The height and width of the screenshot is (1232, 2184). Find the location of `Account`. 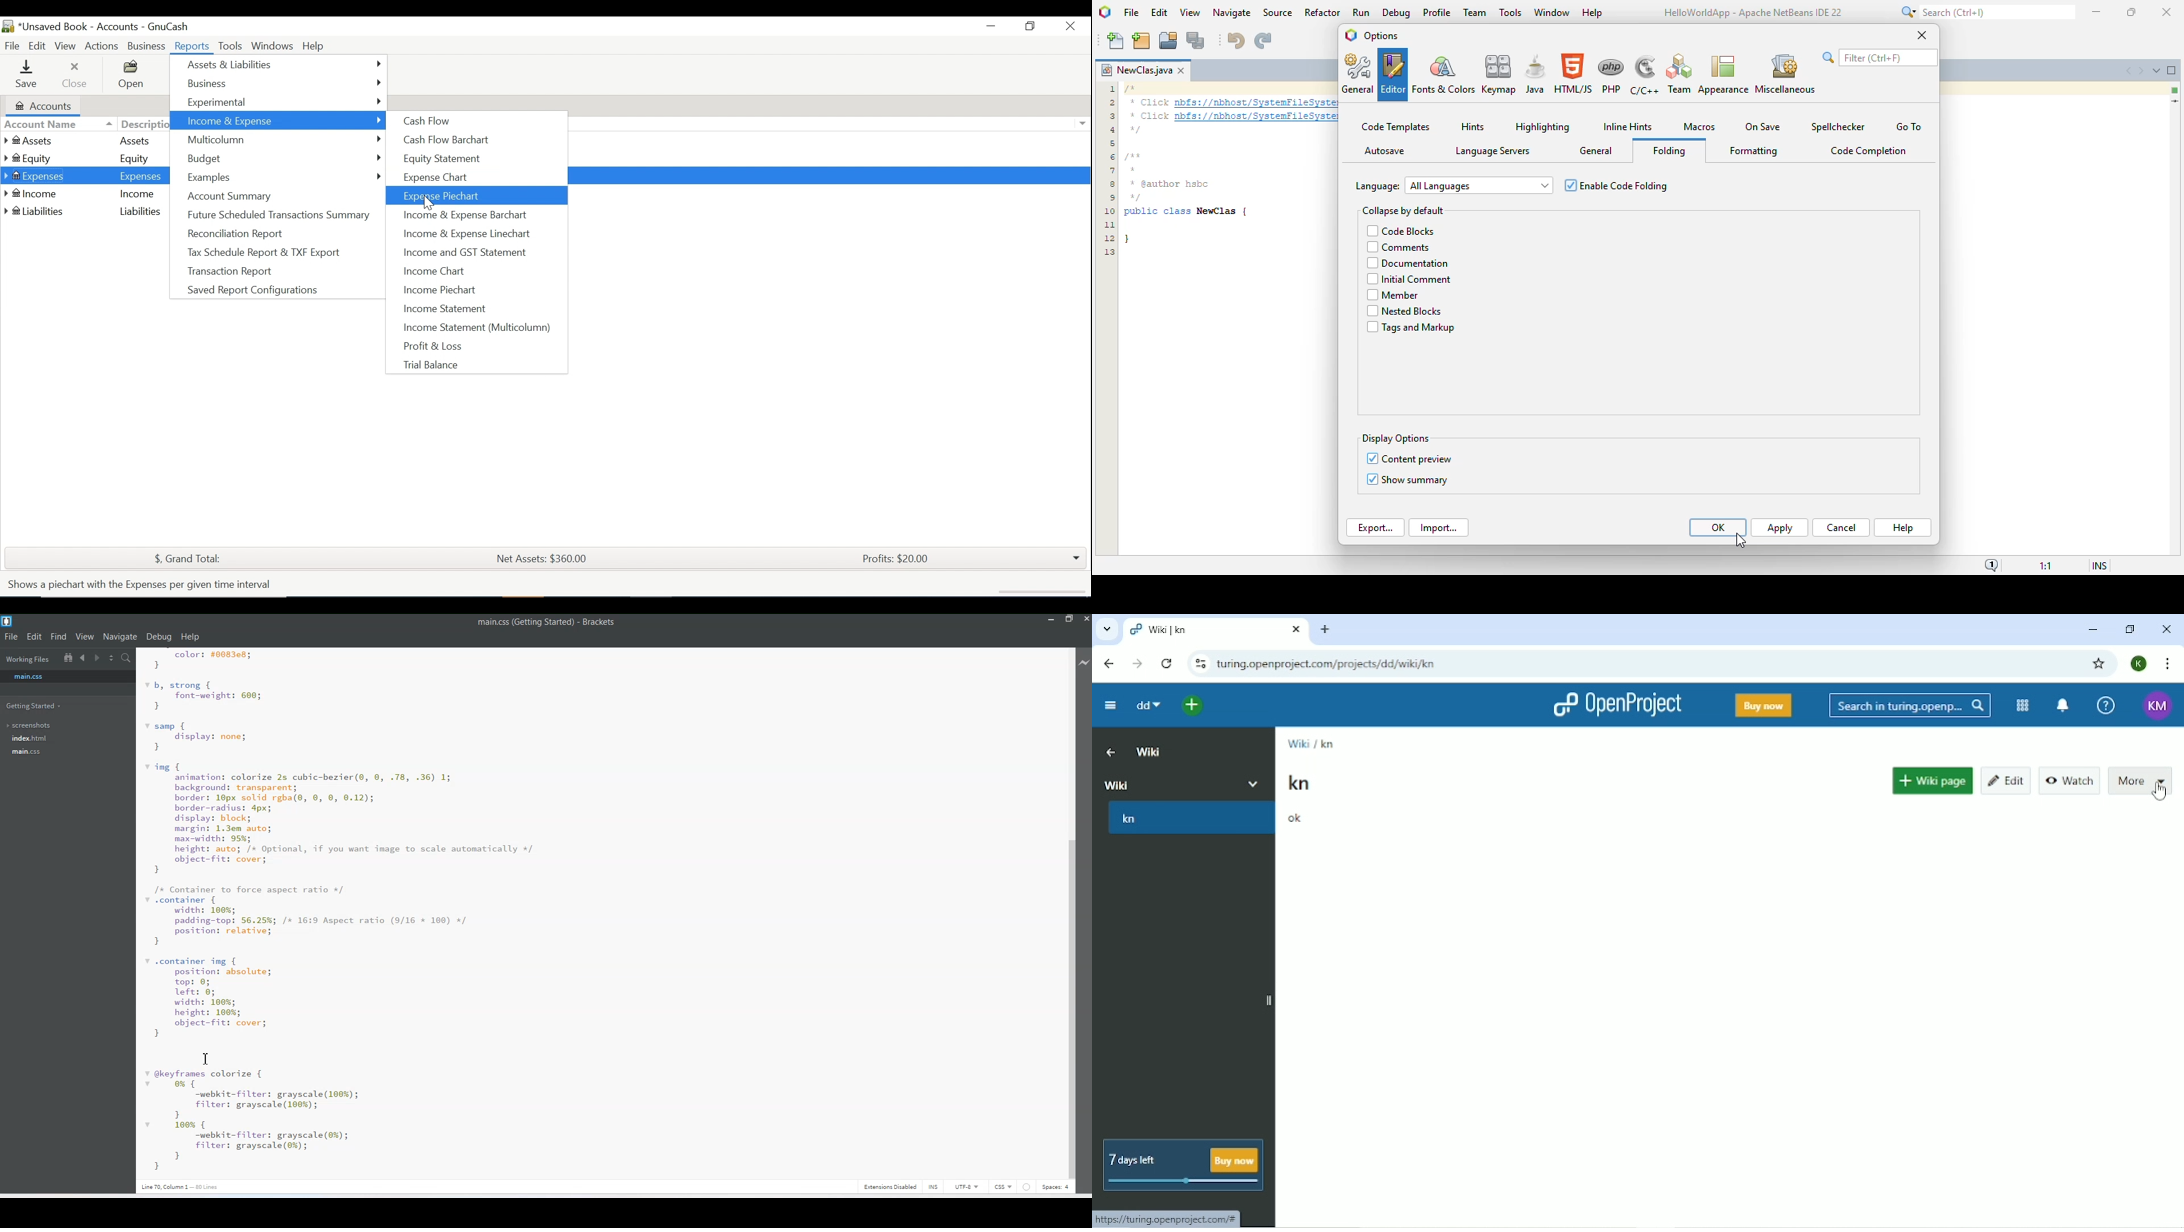

Account is located at coordinates (2139, 664).